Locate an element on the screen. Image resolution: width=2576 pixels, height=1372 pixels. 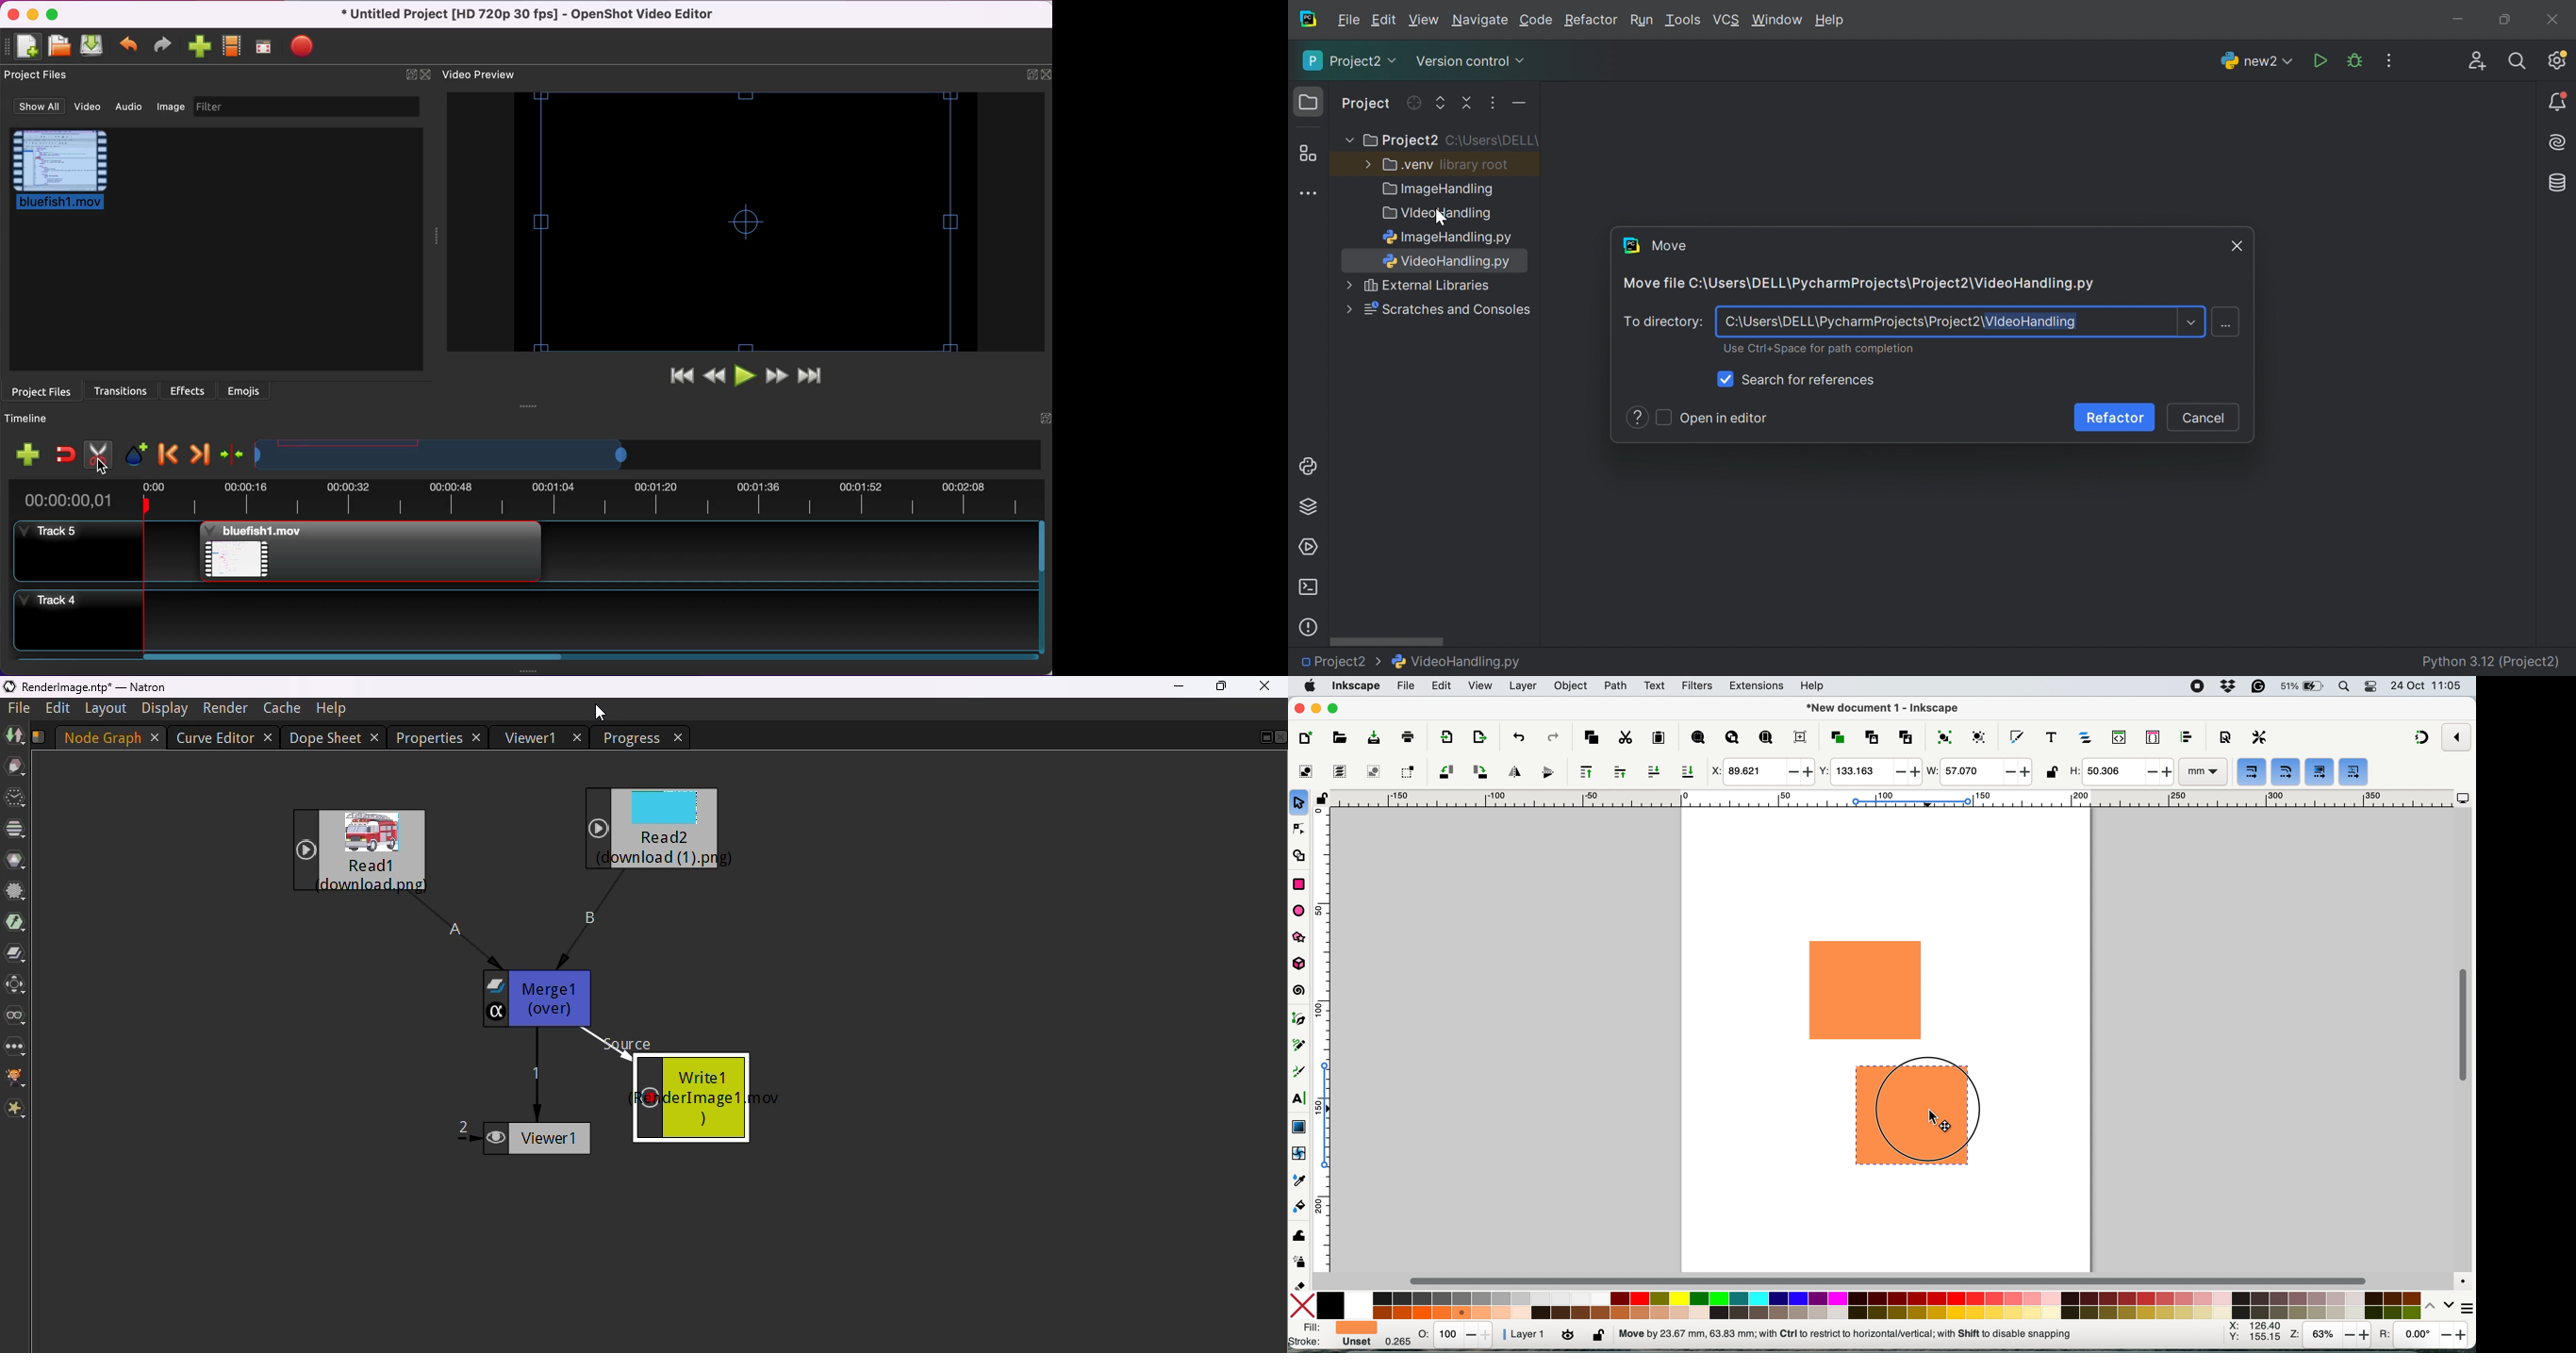
add track is located at coordinates (26, 453).